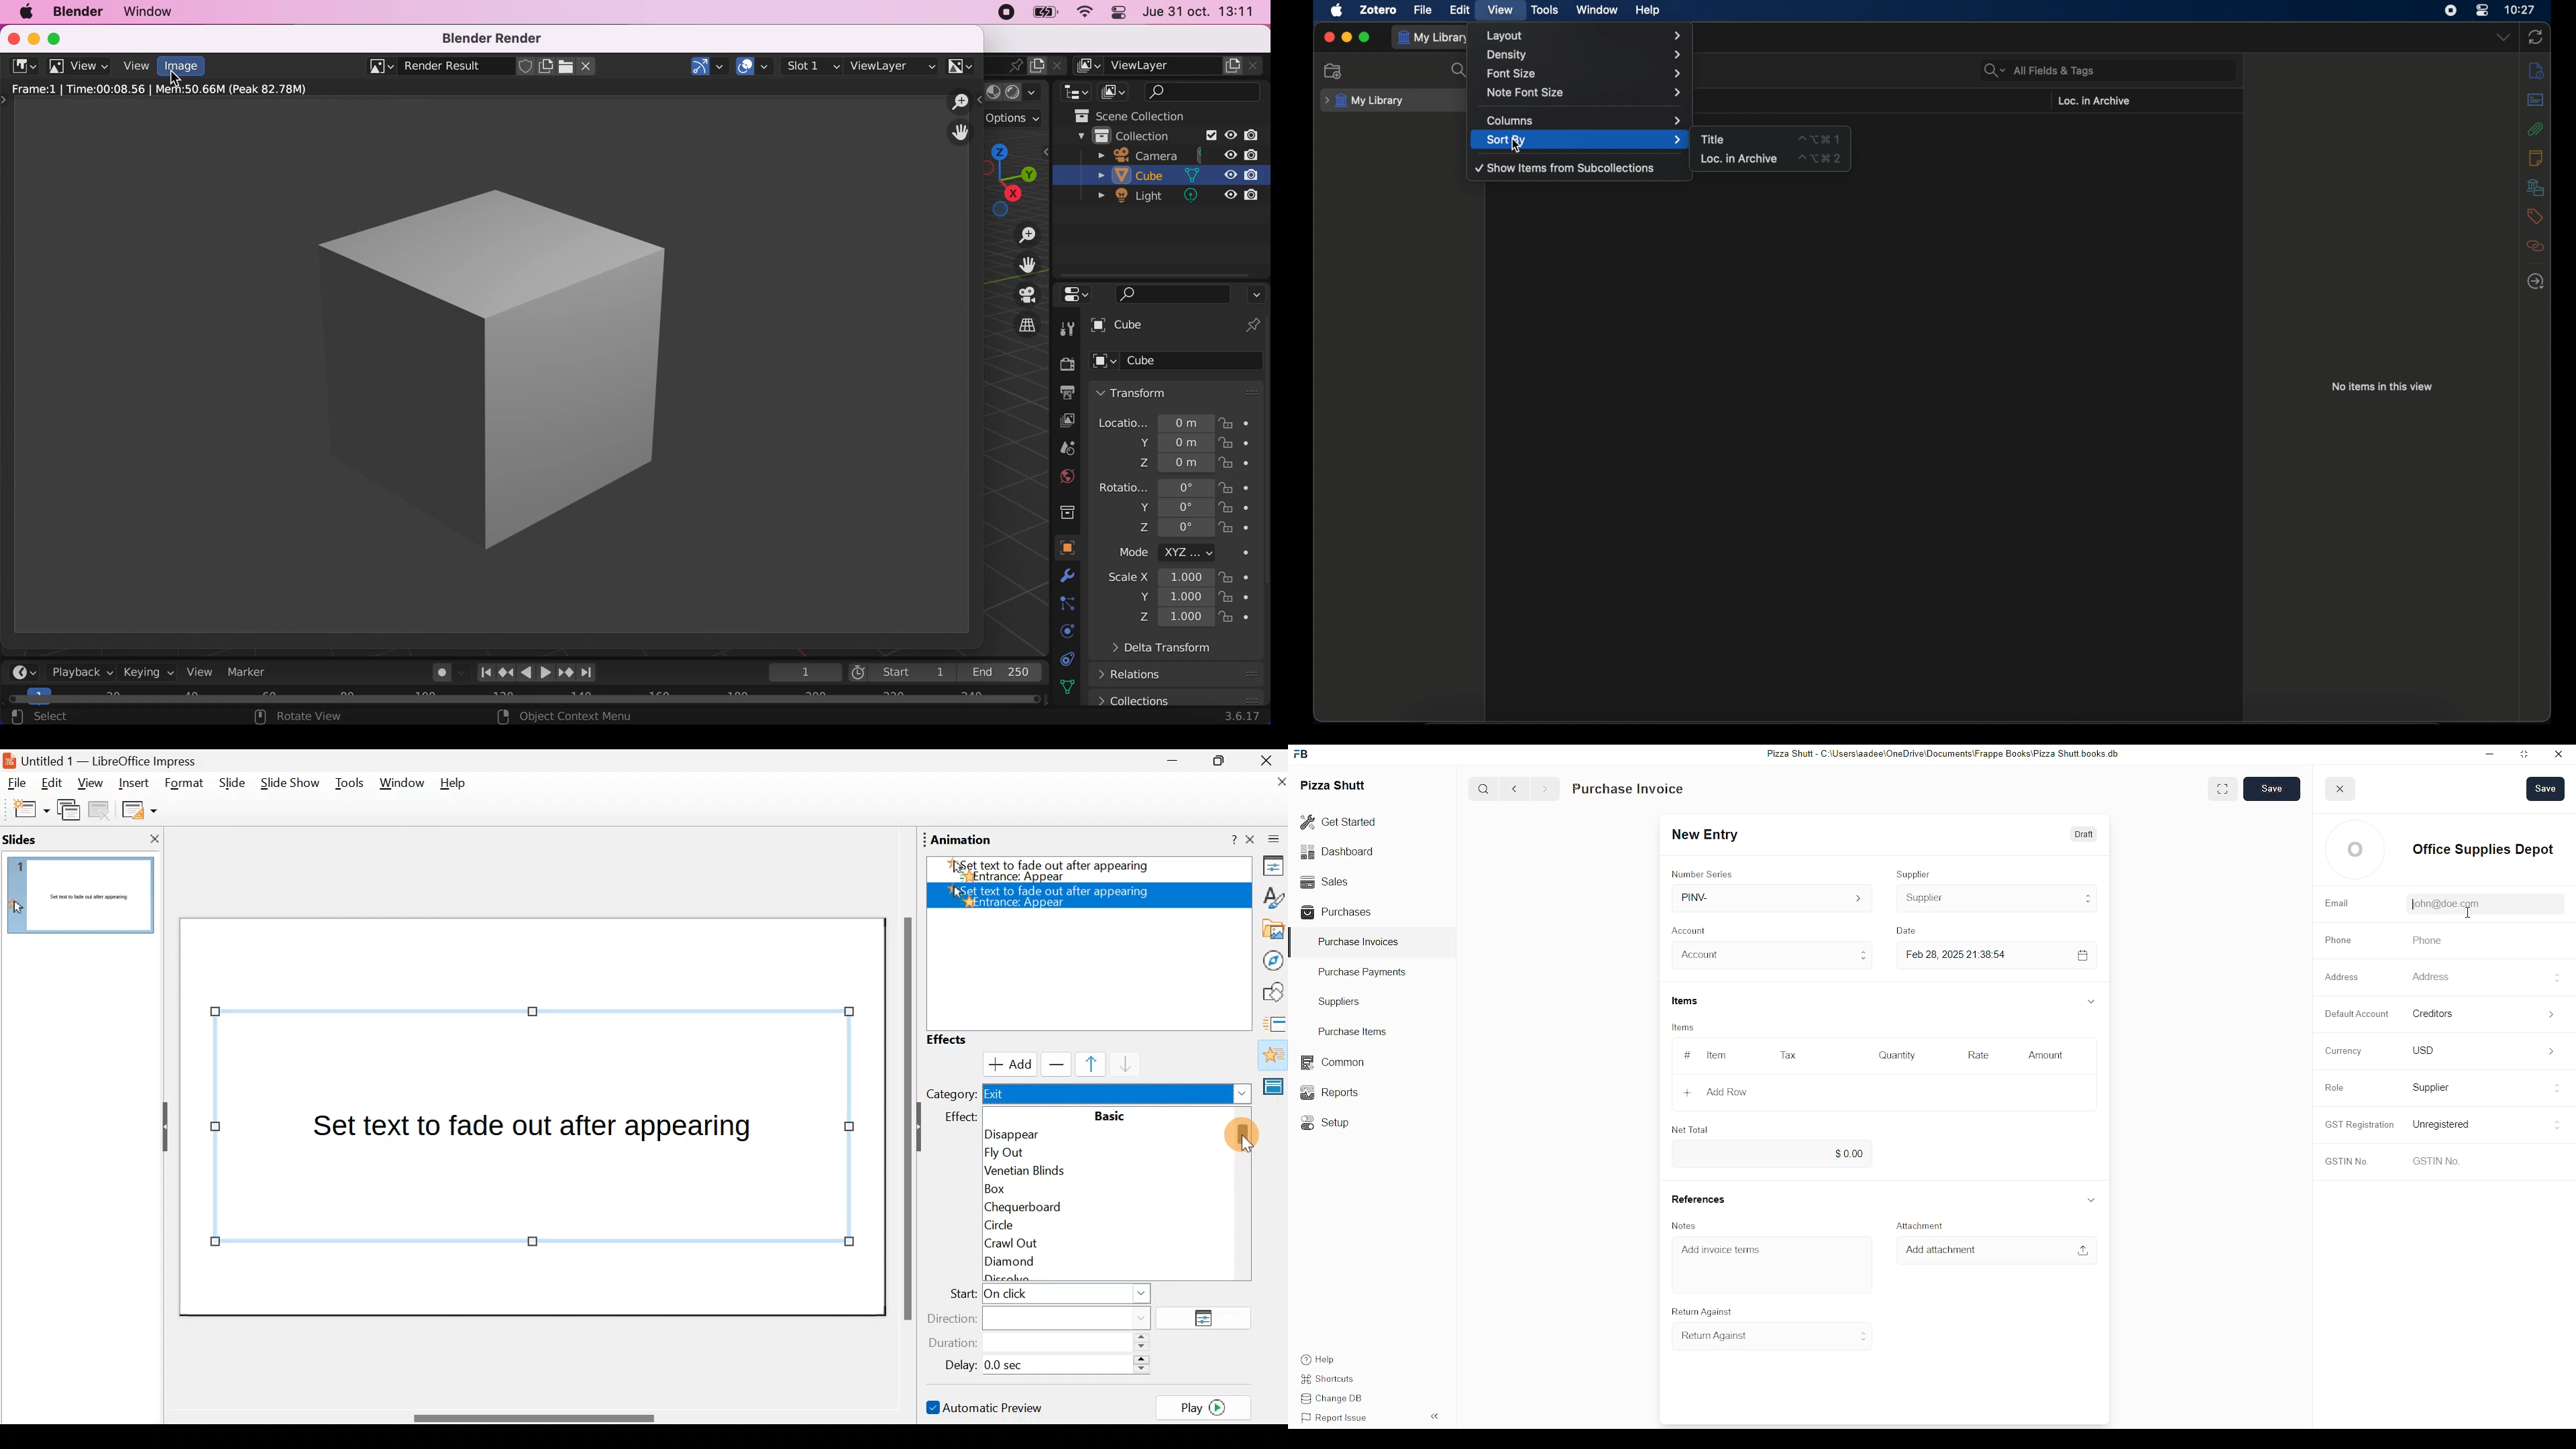  Describe the element at coordinates (1171, 764) in the screenshot. I see `Minimise` at that location.